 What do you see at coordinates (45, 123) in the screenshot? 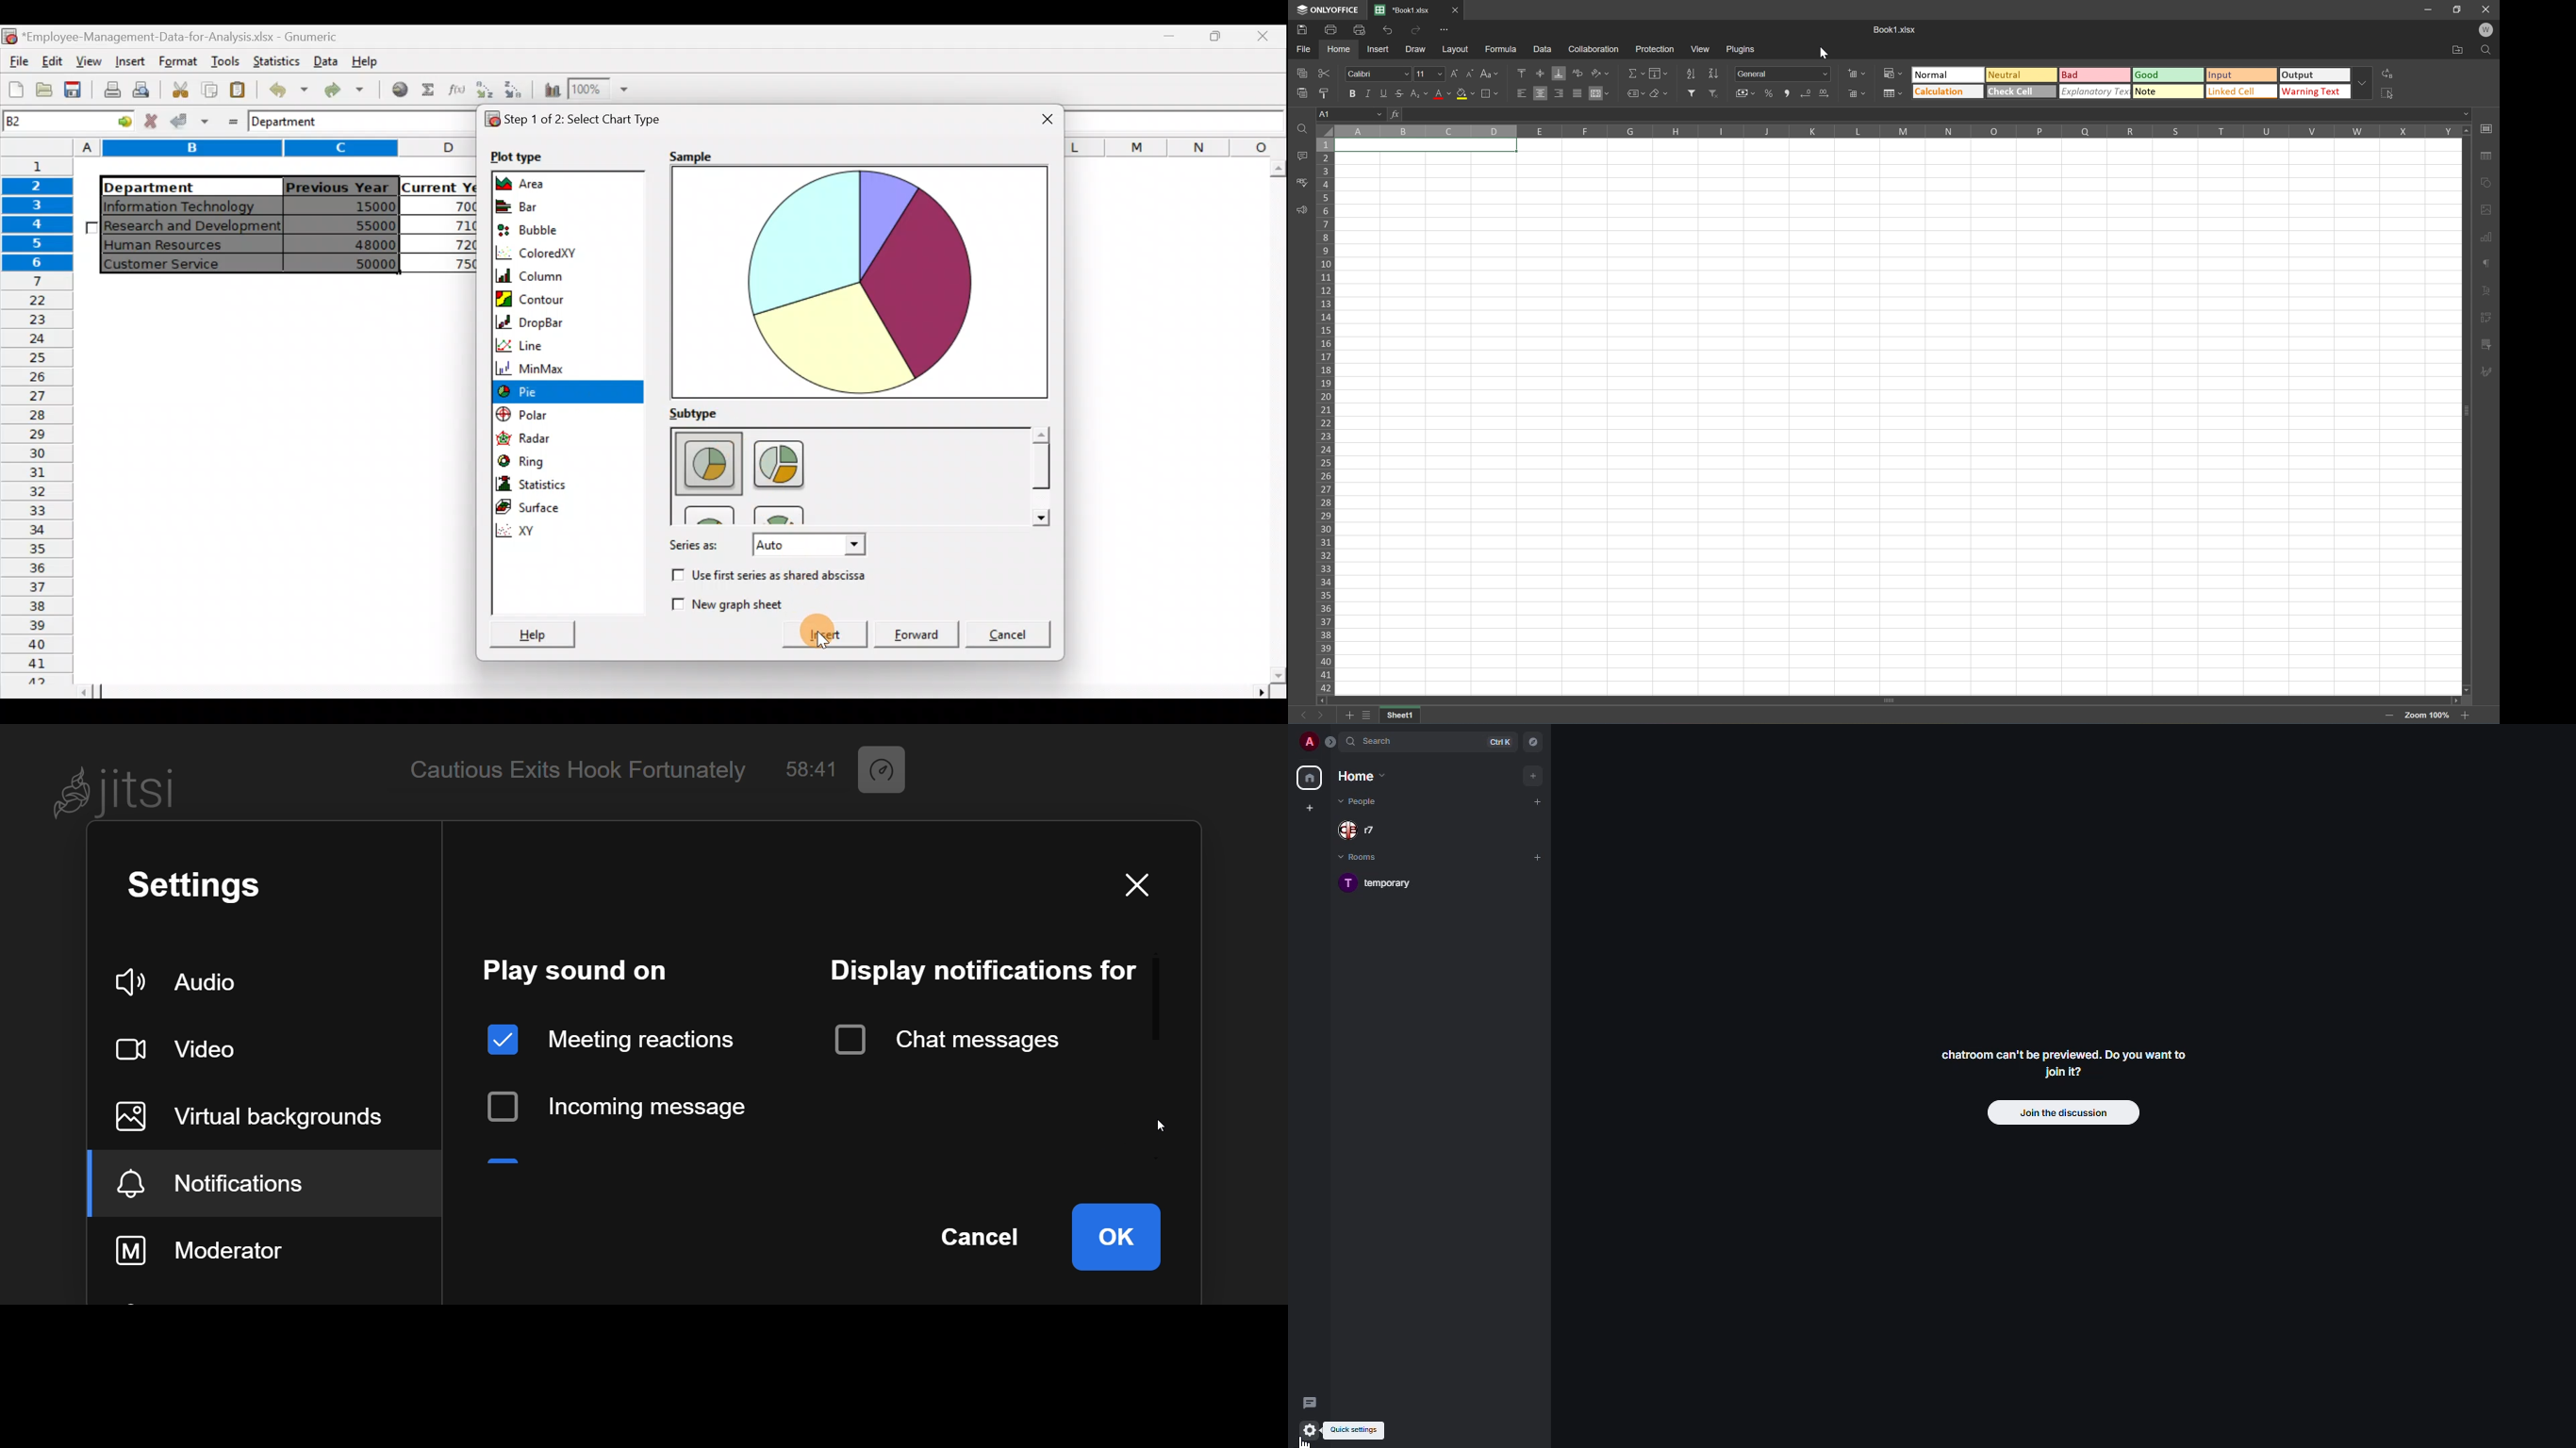
I see `Cell name B2` at bounding box center [45, 123].